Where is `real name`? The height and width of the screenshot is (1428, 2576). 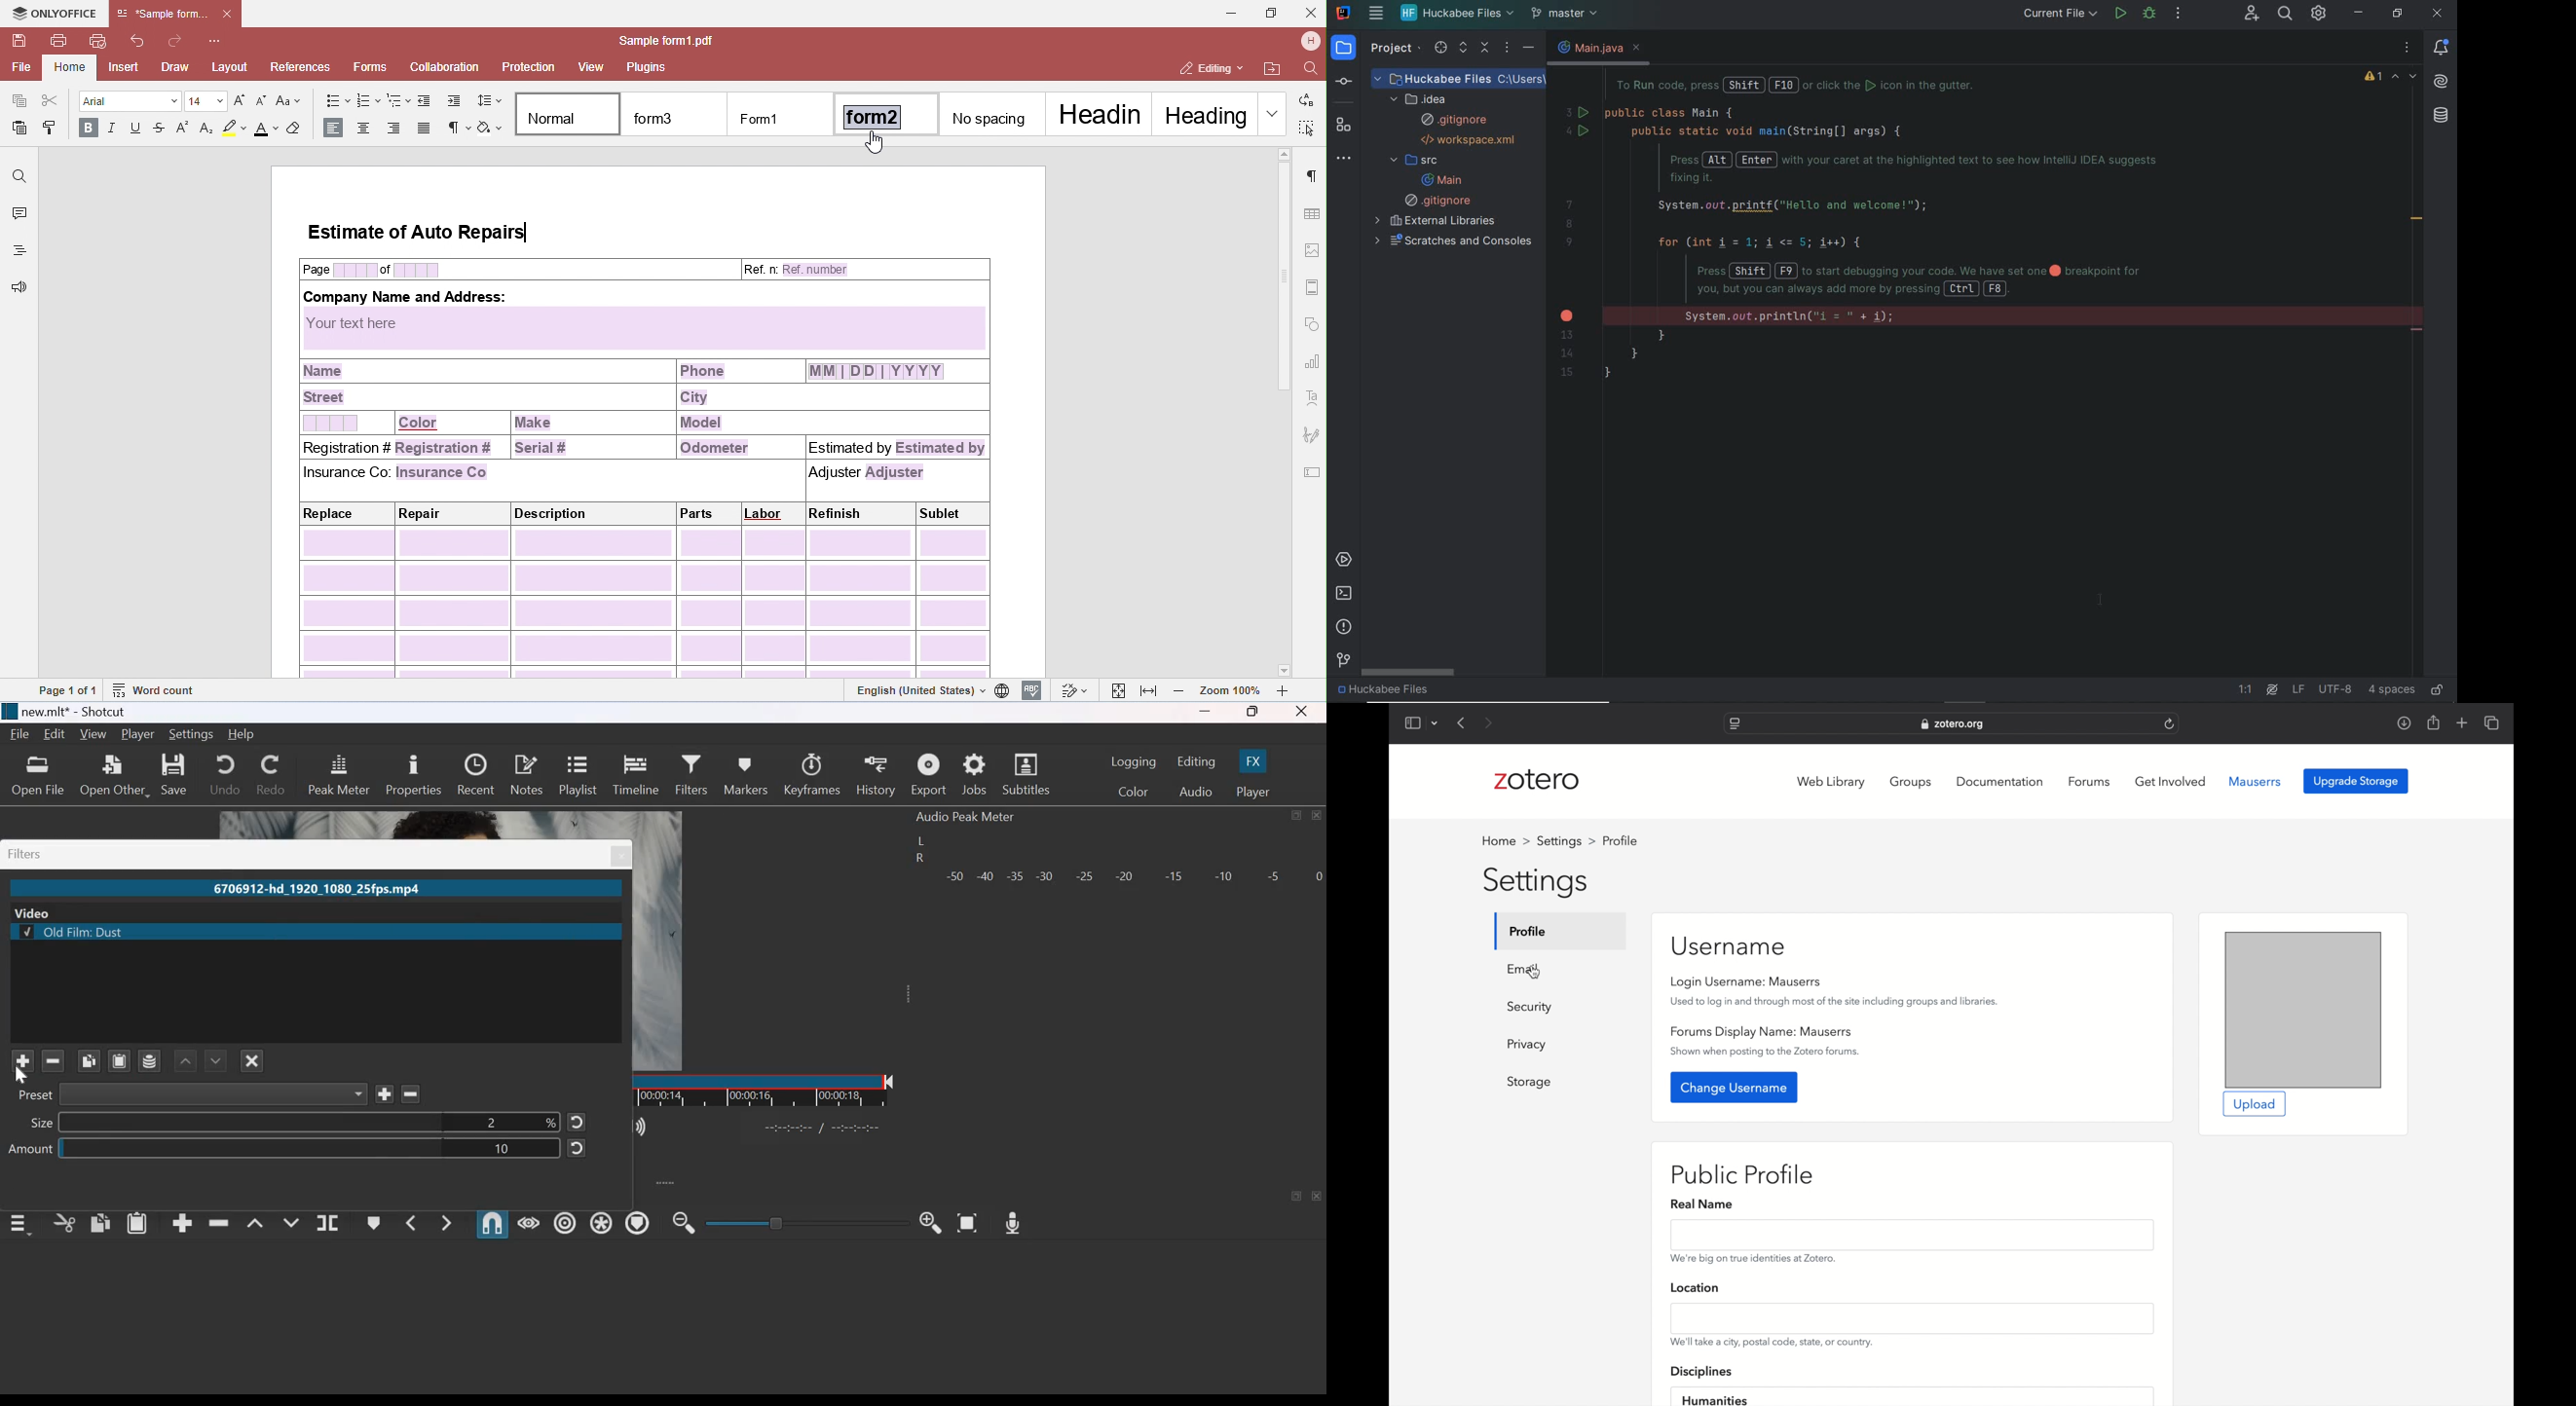
real name is located at coordinates (1701, 1205).